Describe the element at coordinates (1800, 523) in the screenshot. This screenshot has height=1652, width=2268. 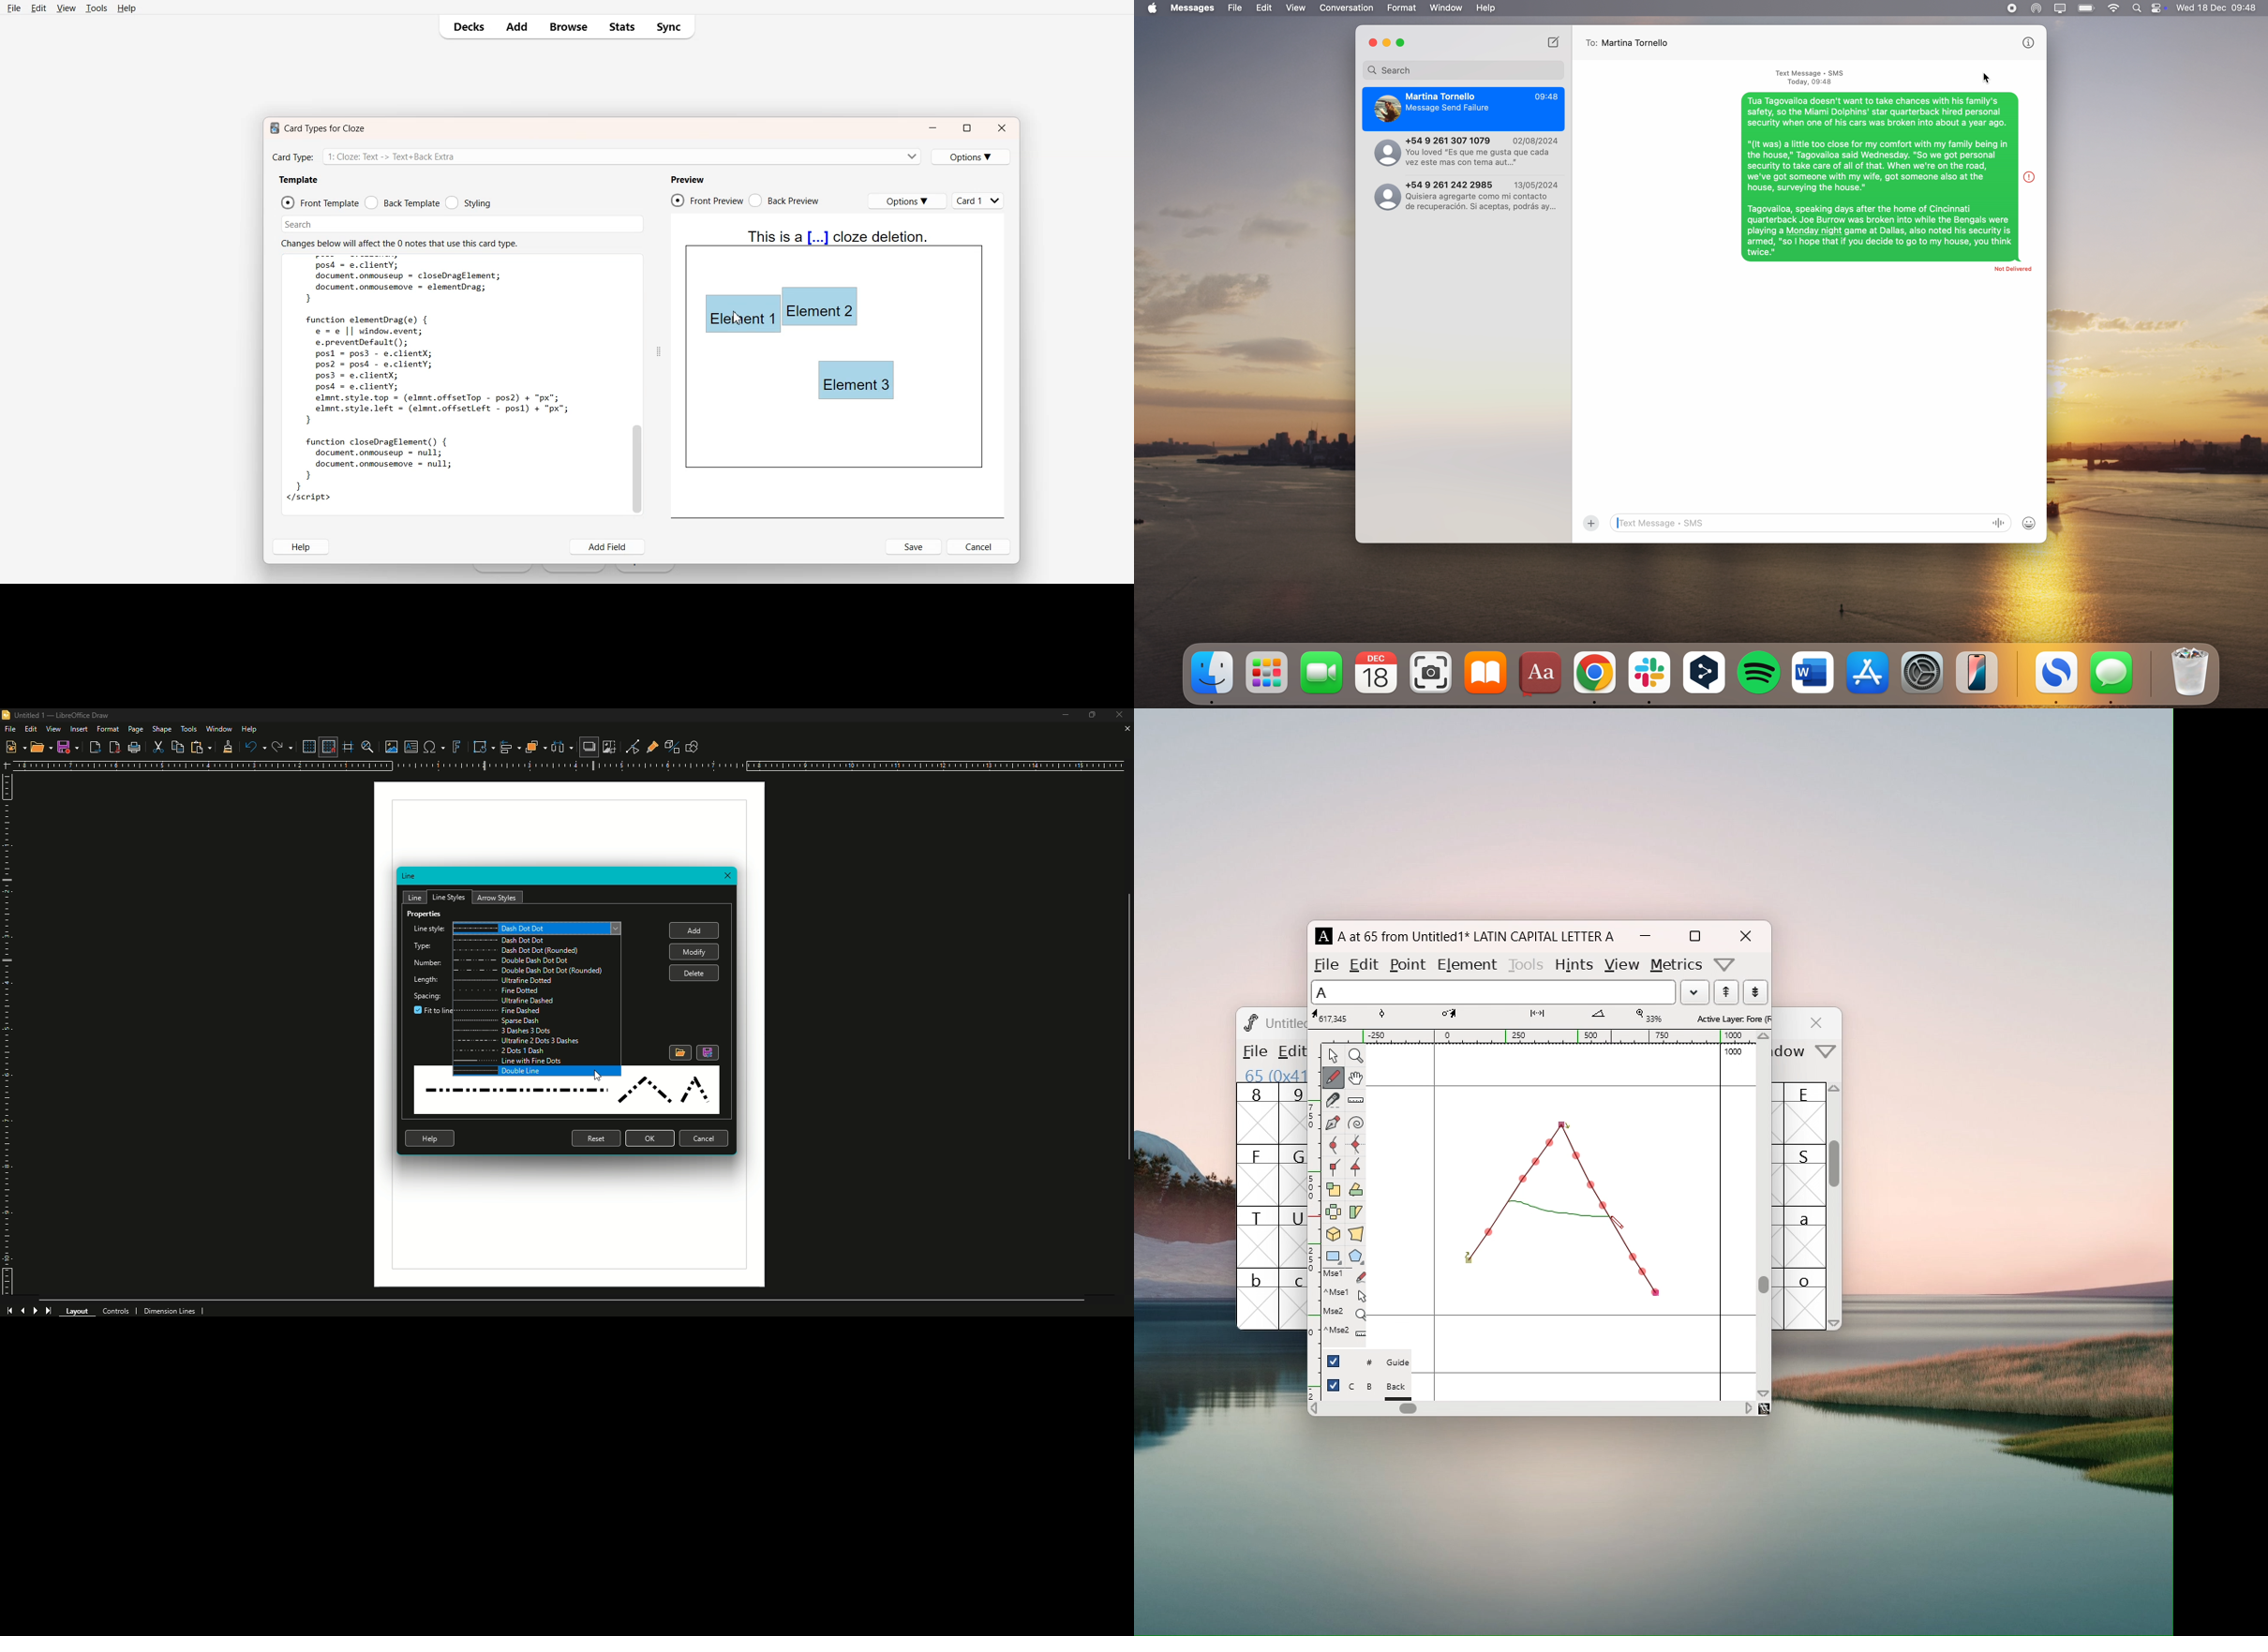
I see `text message` at that location.